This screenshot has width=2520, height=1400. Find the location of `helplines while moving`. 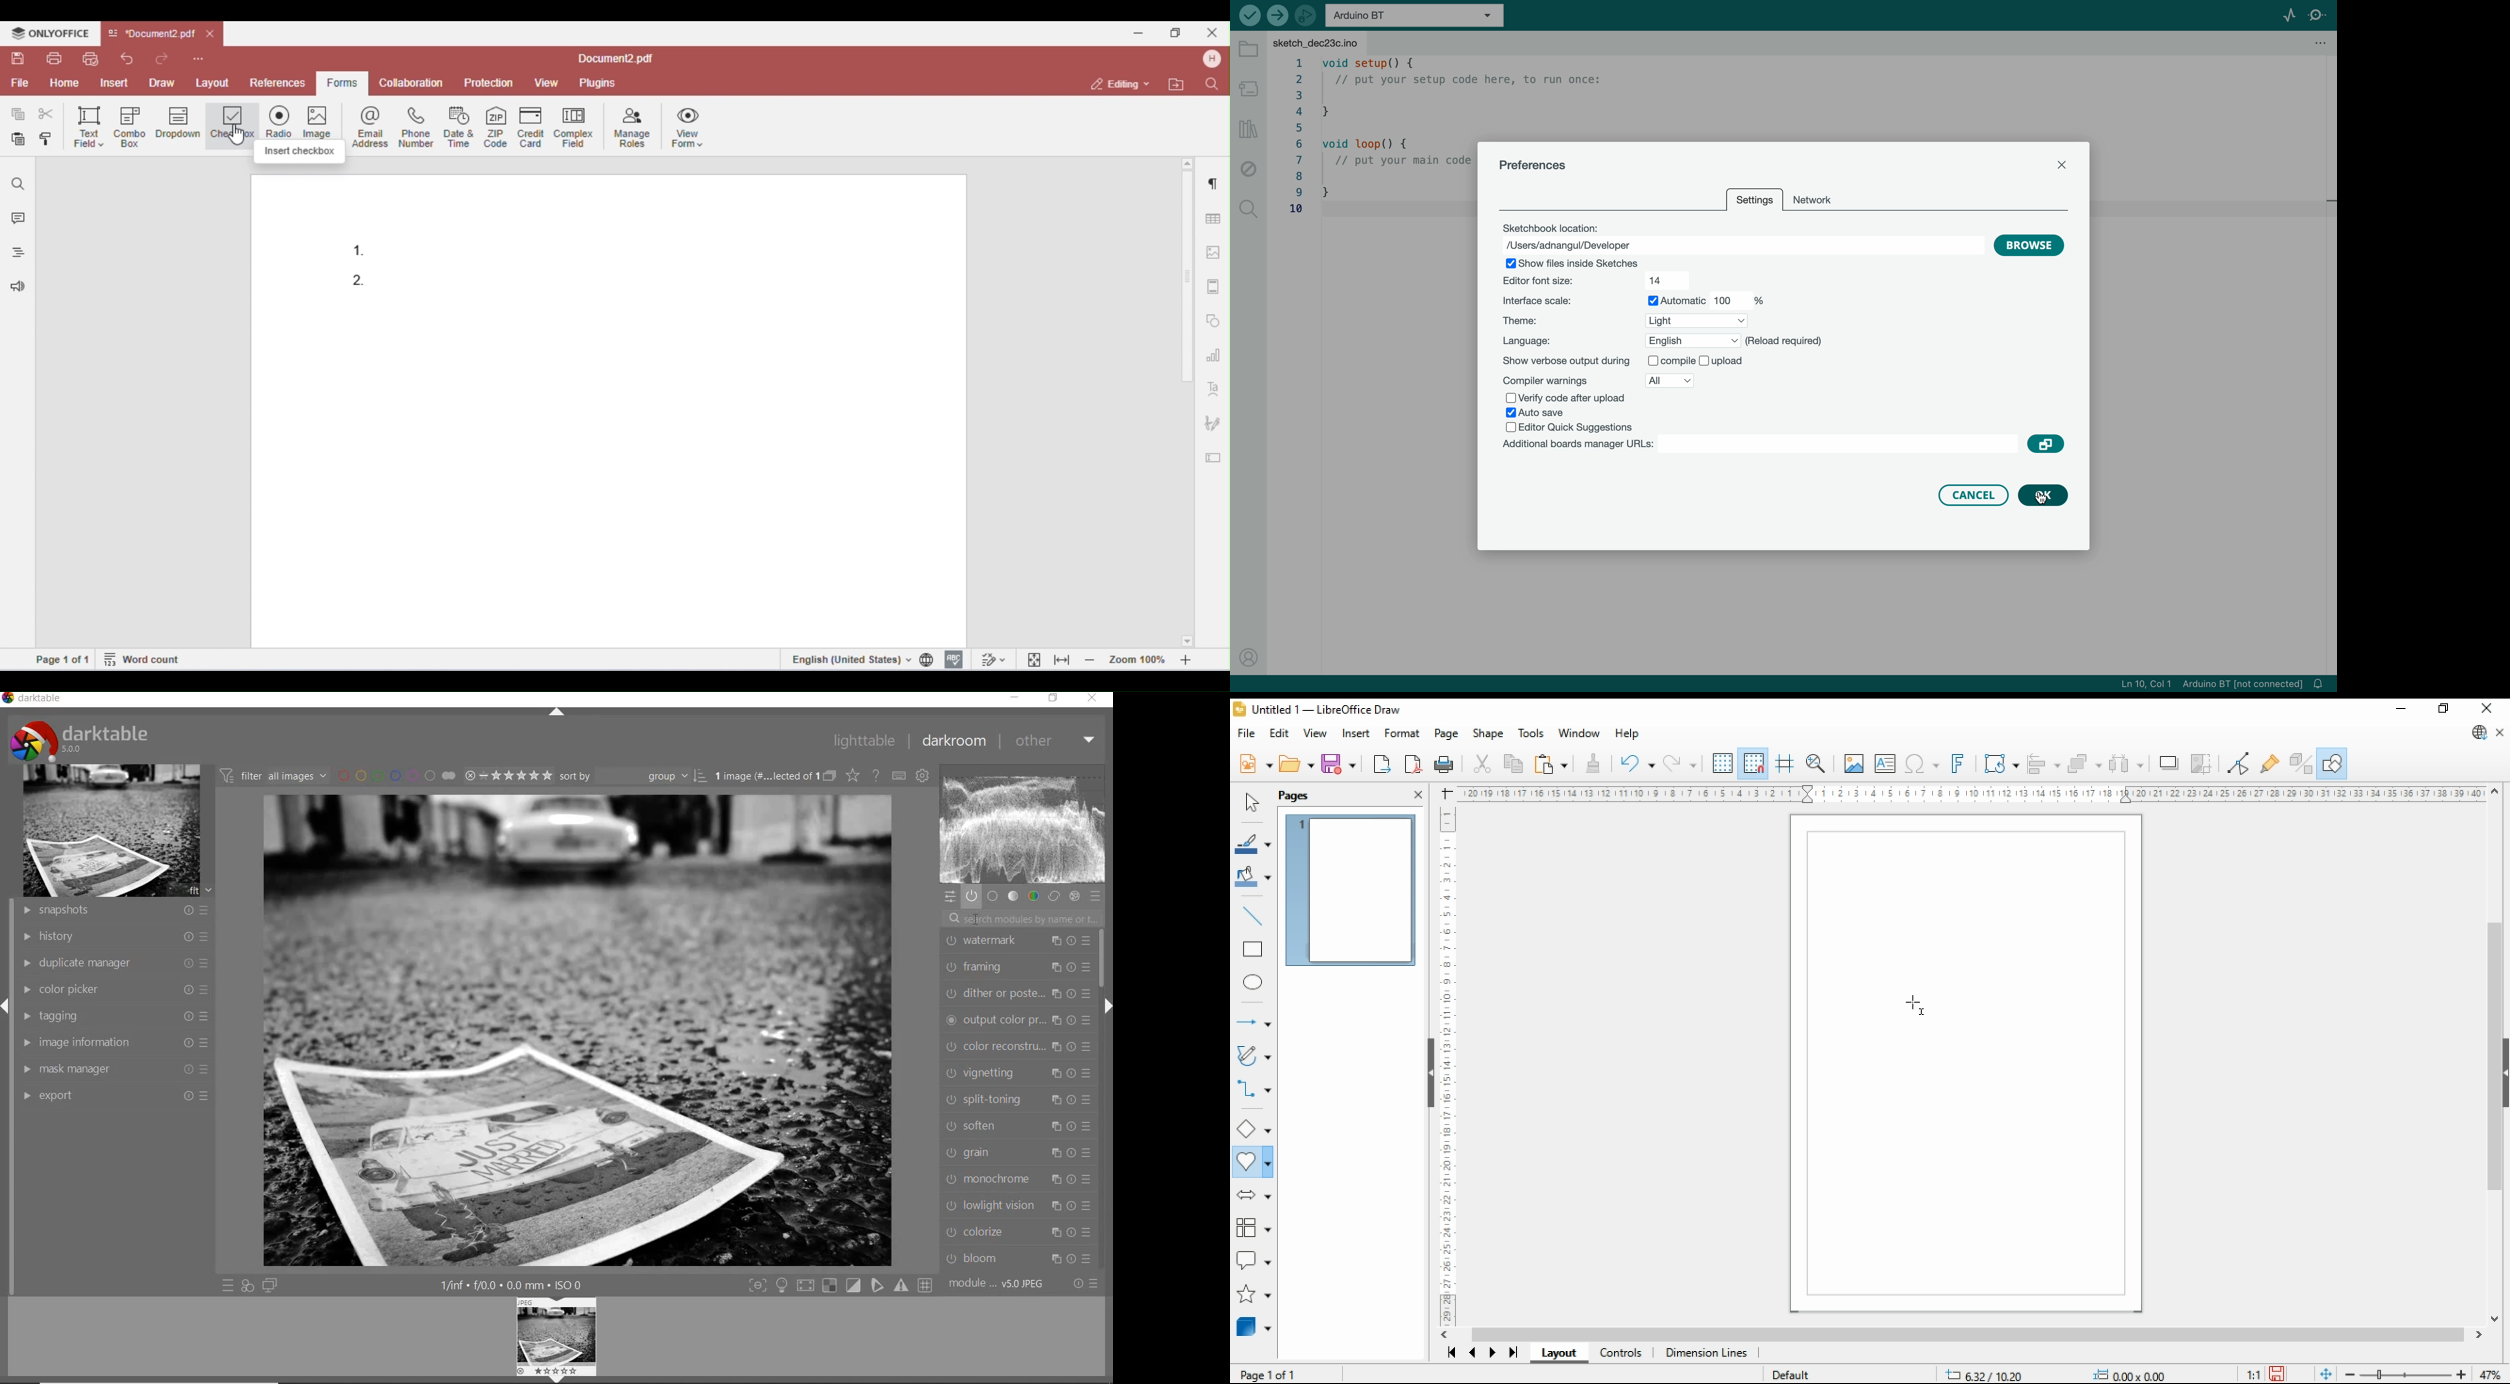

helplines while moving is located at coordinates (1786, 764).